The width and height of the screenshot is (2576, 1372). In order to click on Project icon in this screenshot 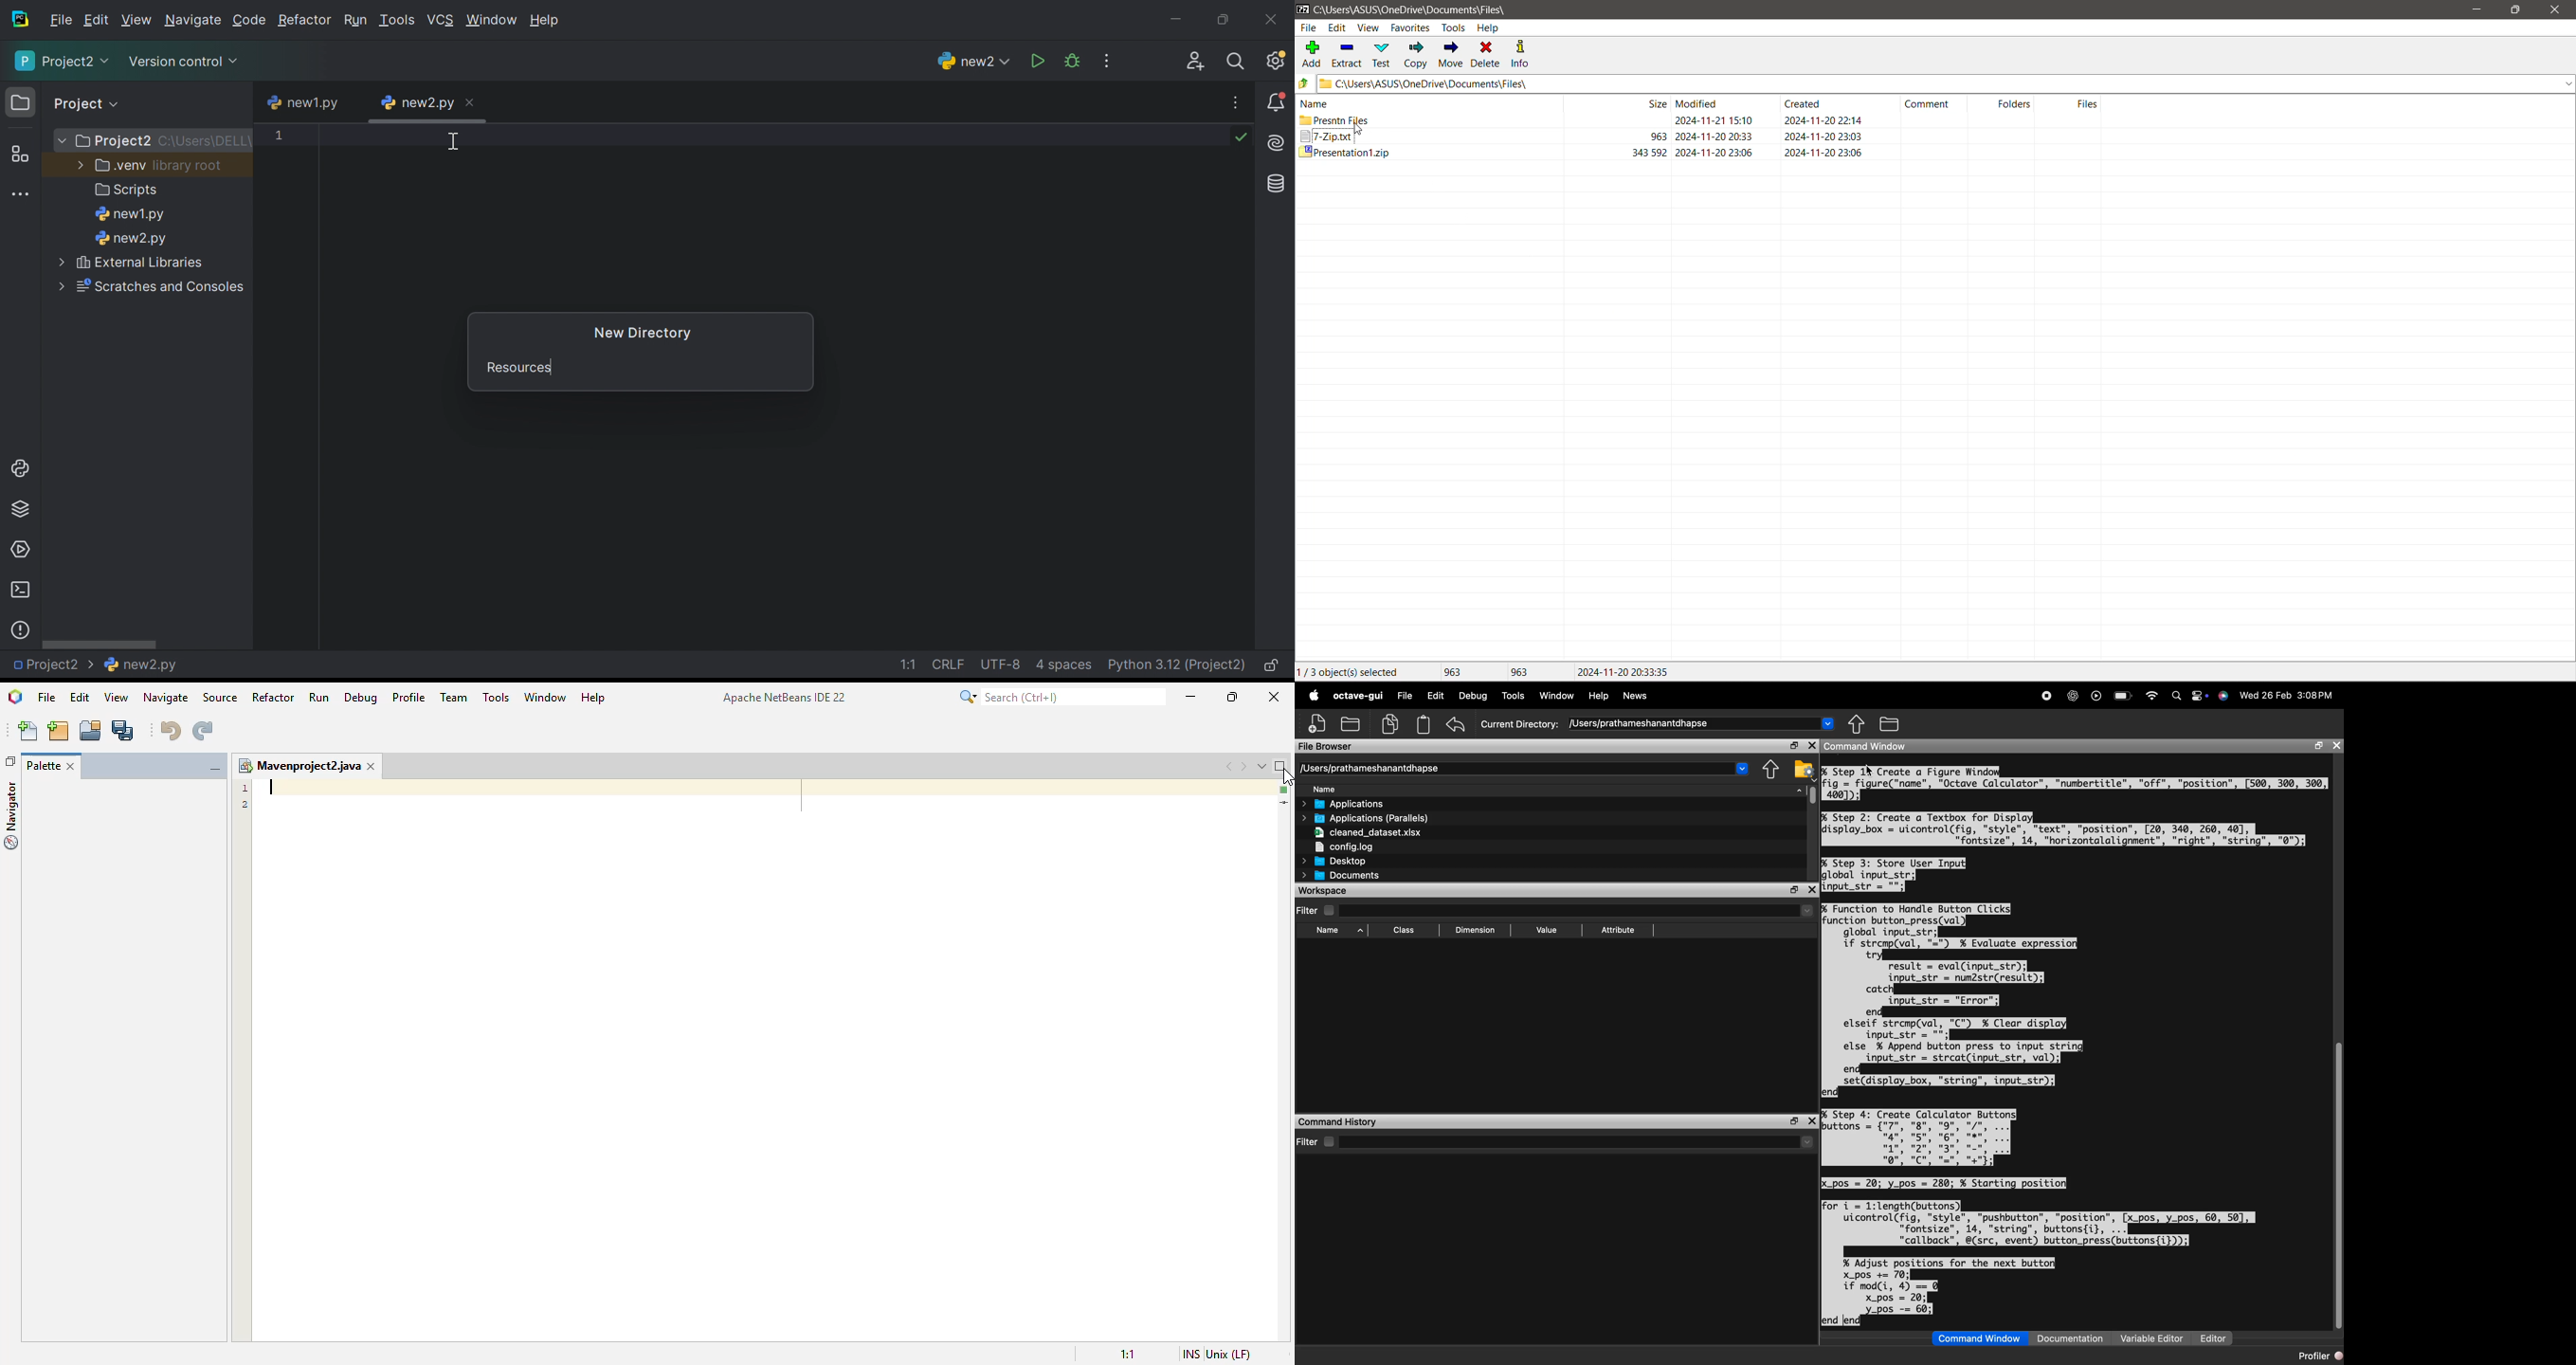, I will do `click(21, 100)`.